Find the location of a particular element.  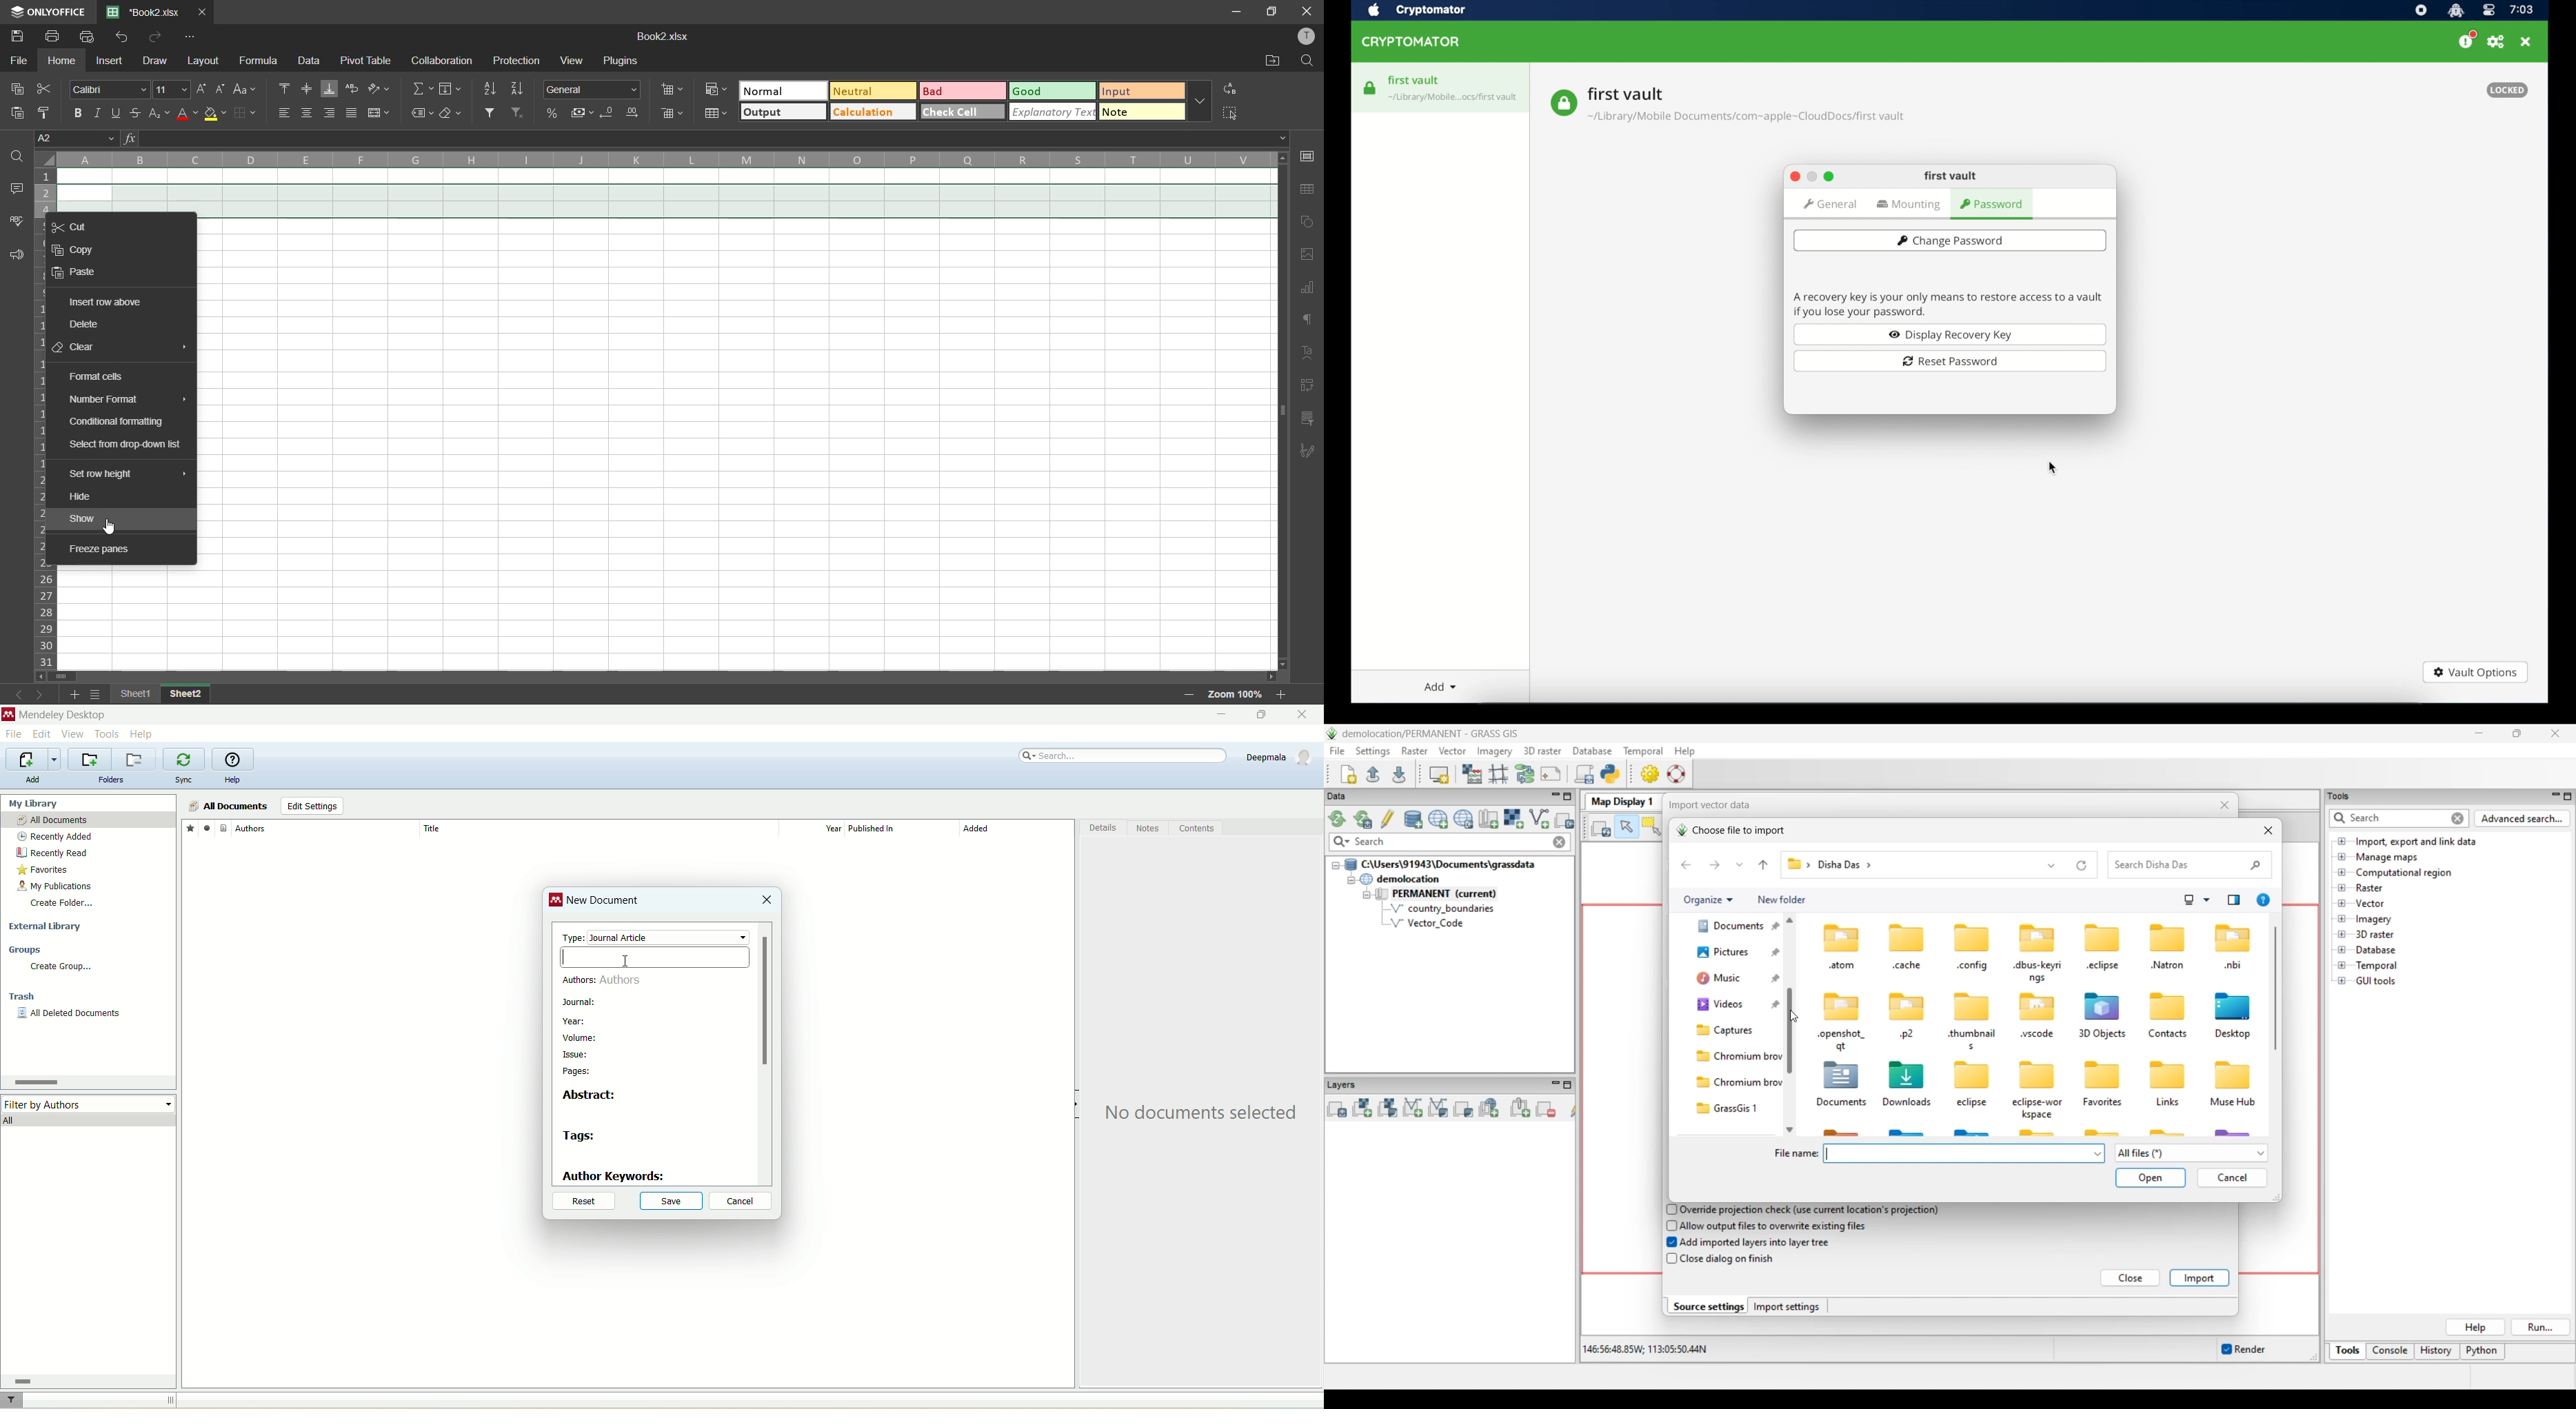

number format is located at coordinates (595, 90).